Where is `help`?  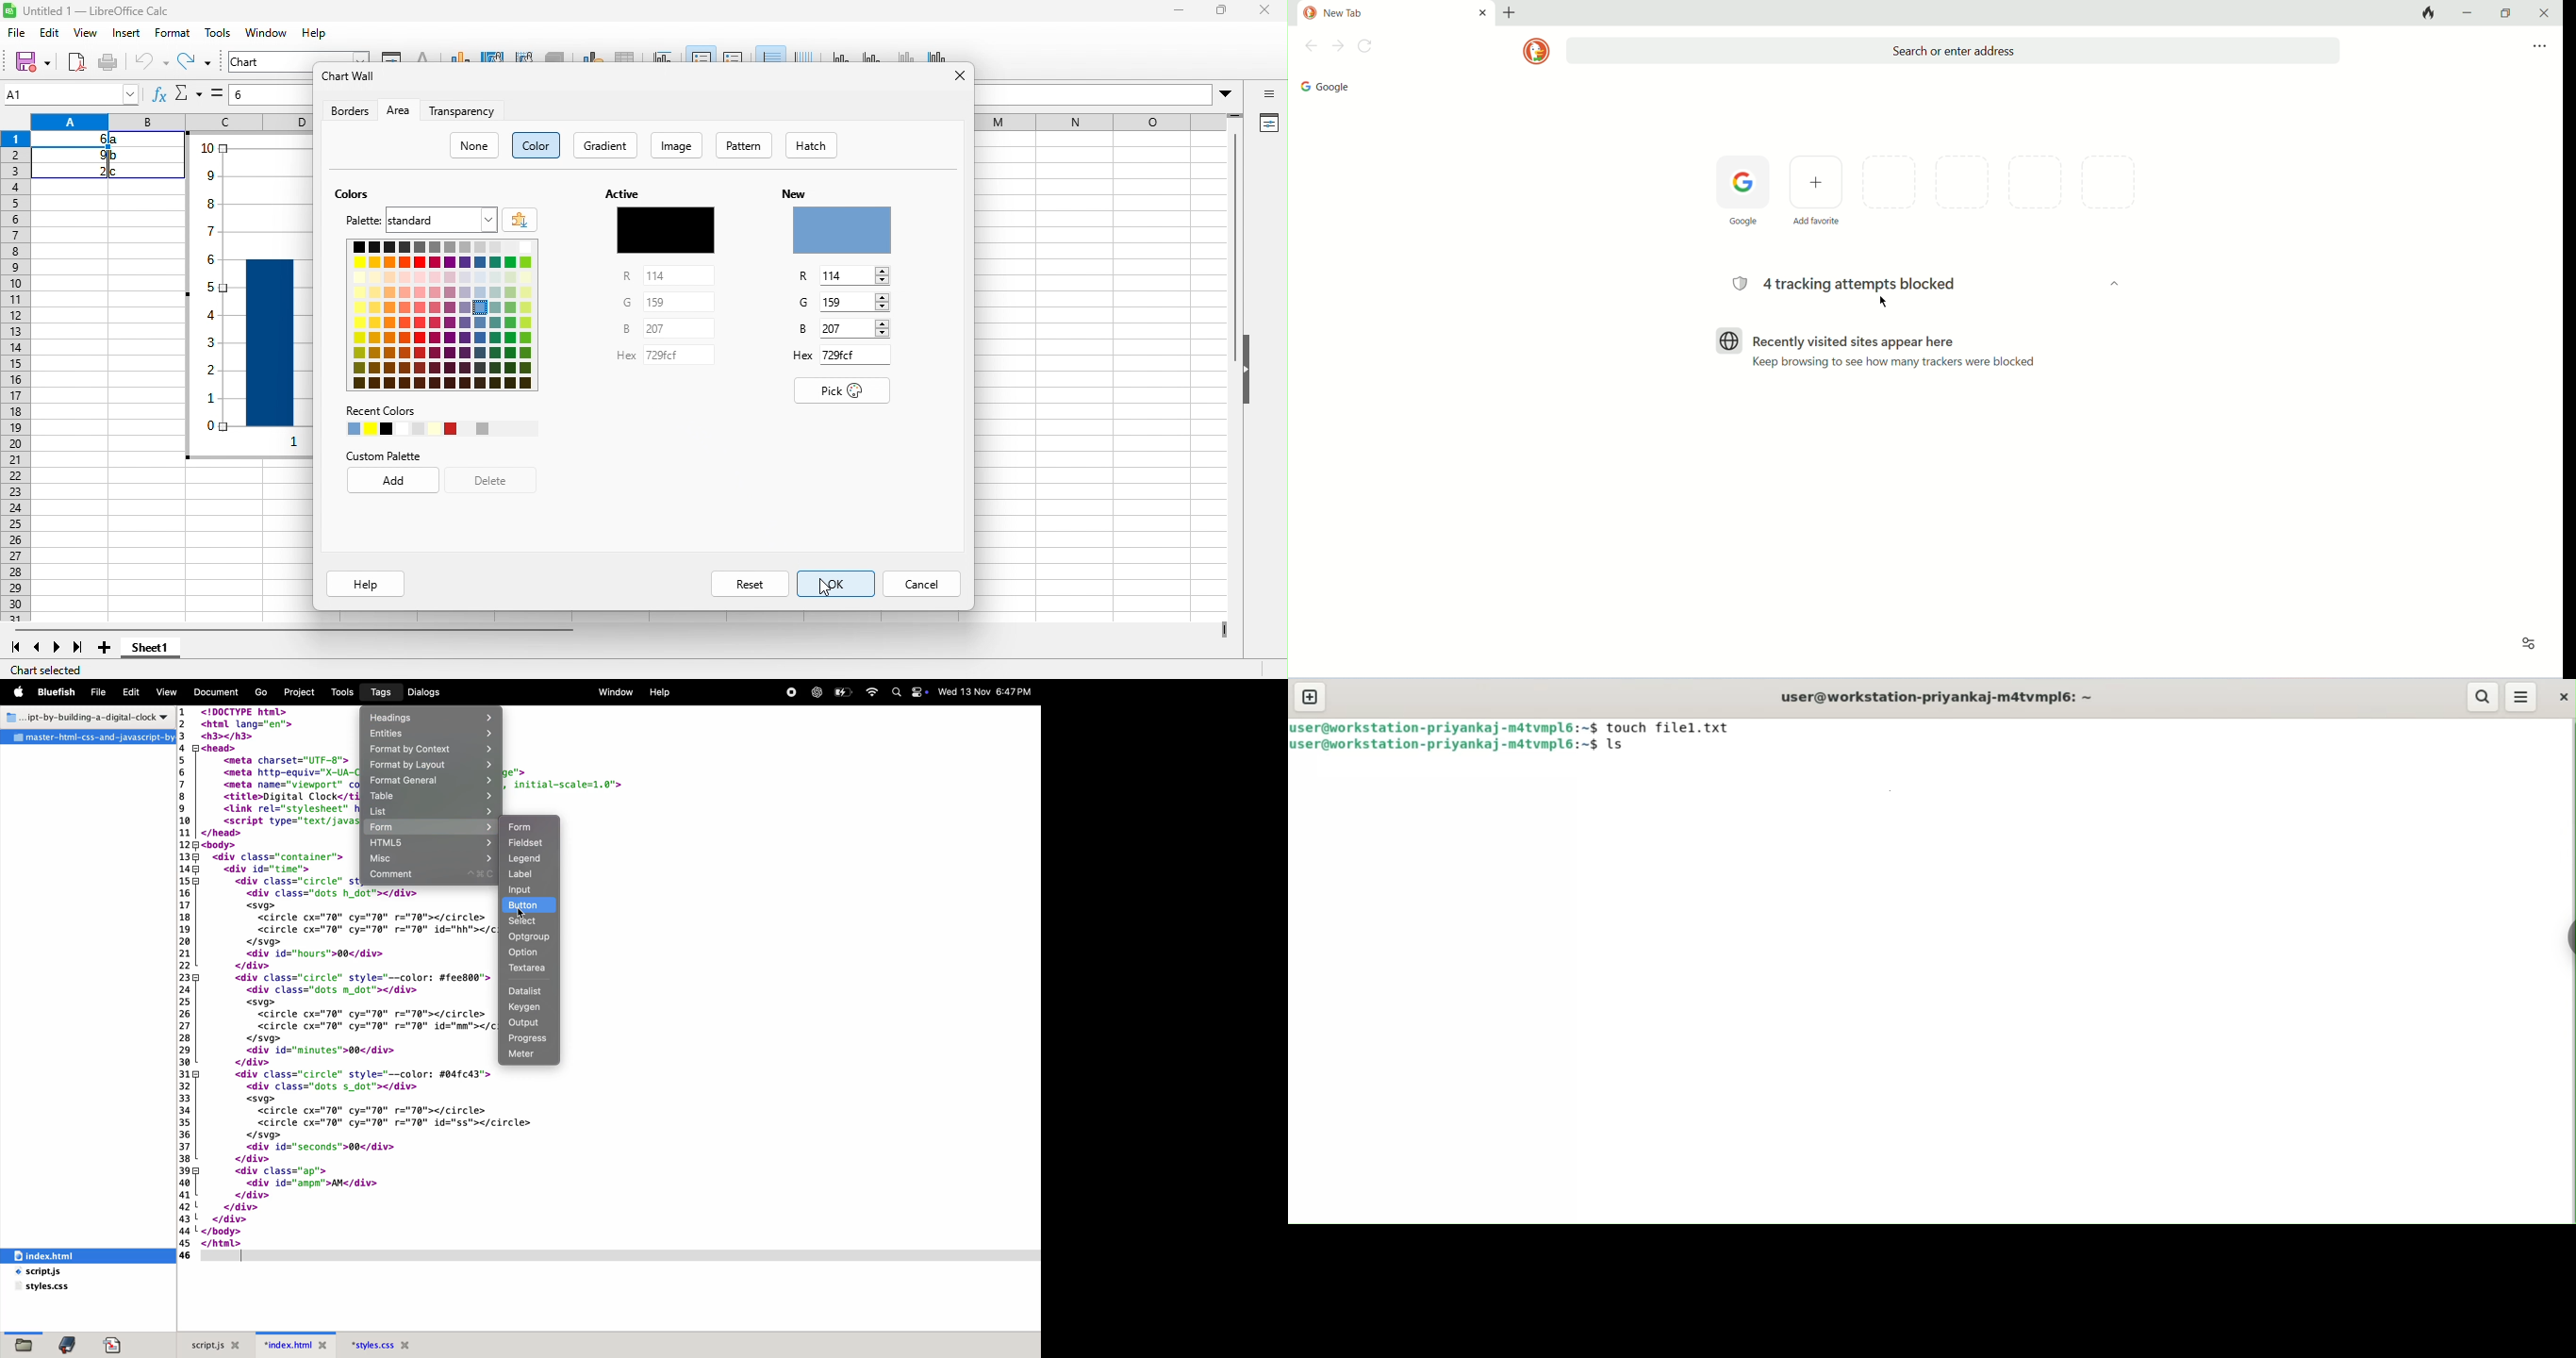
help is located at coordinates (661, 694).